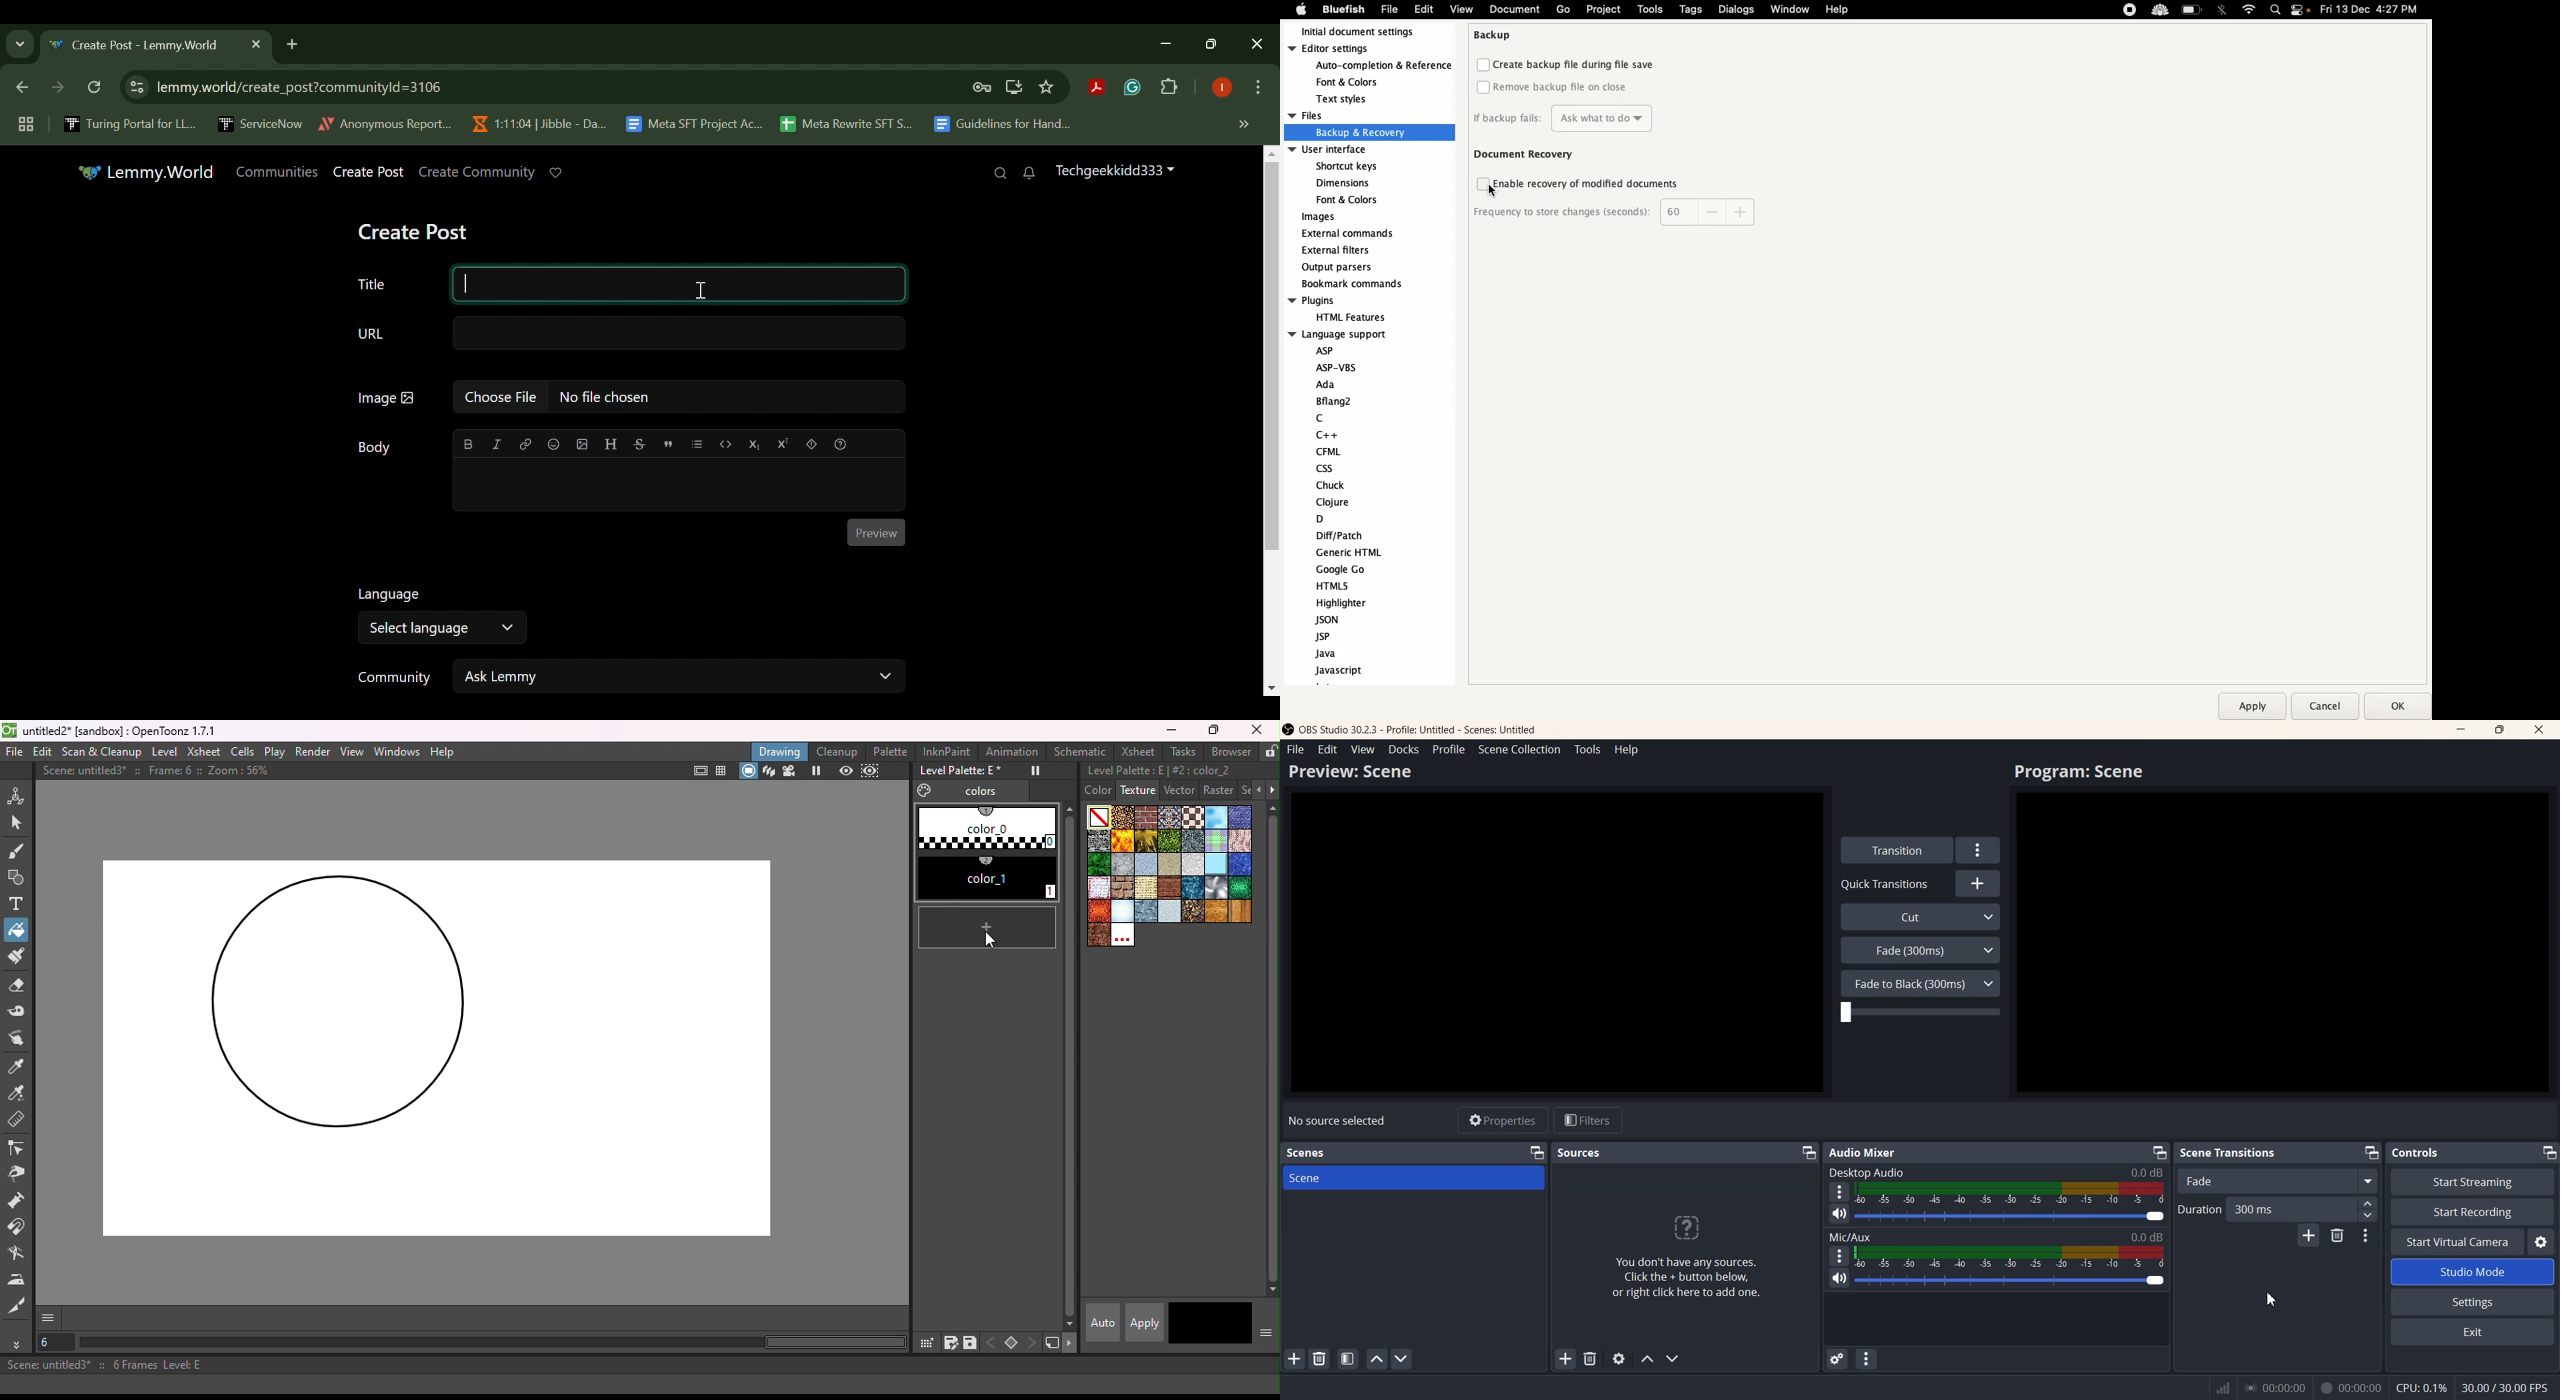 The height and width of the screenshot is (1400, 2576). What do you see at coordinates (1413, 1178) in the screenshot?
I see `Scene` at bounding box center [1413, 1178].